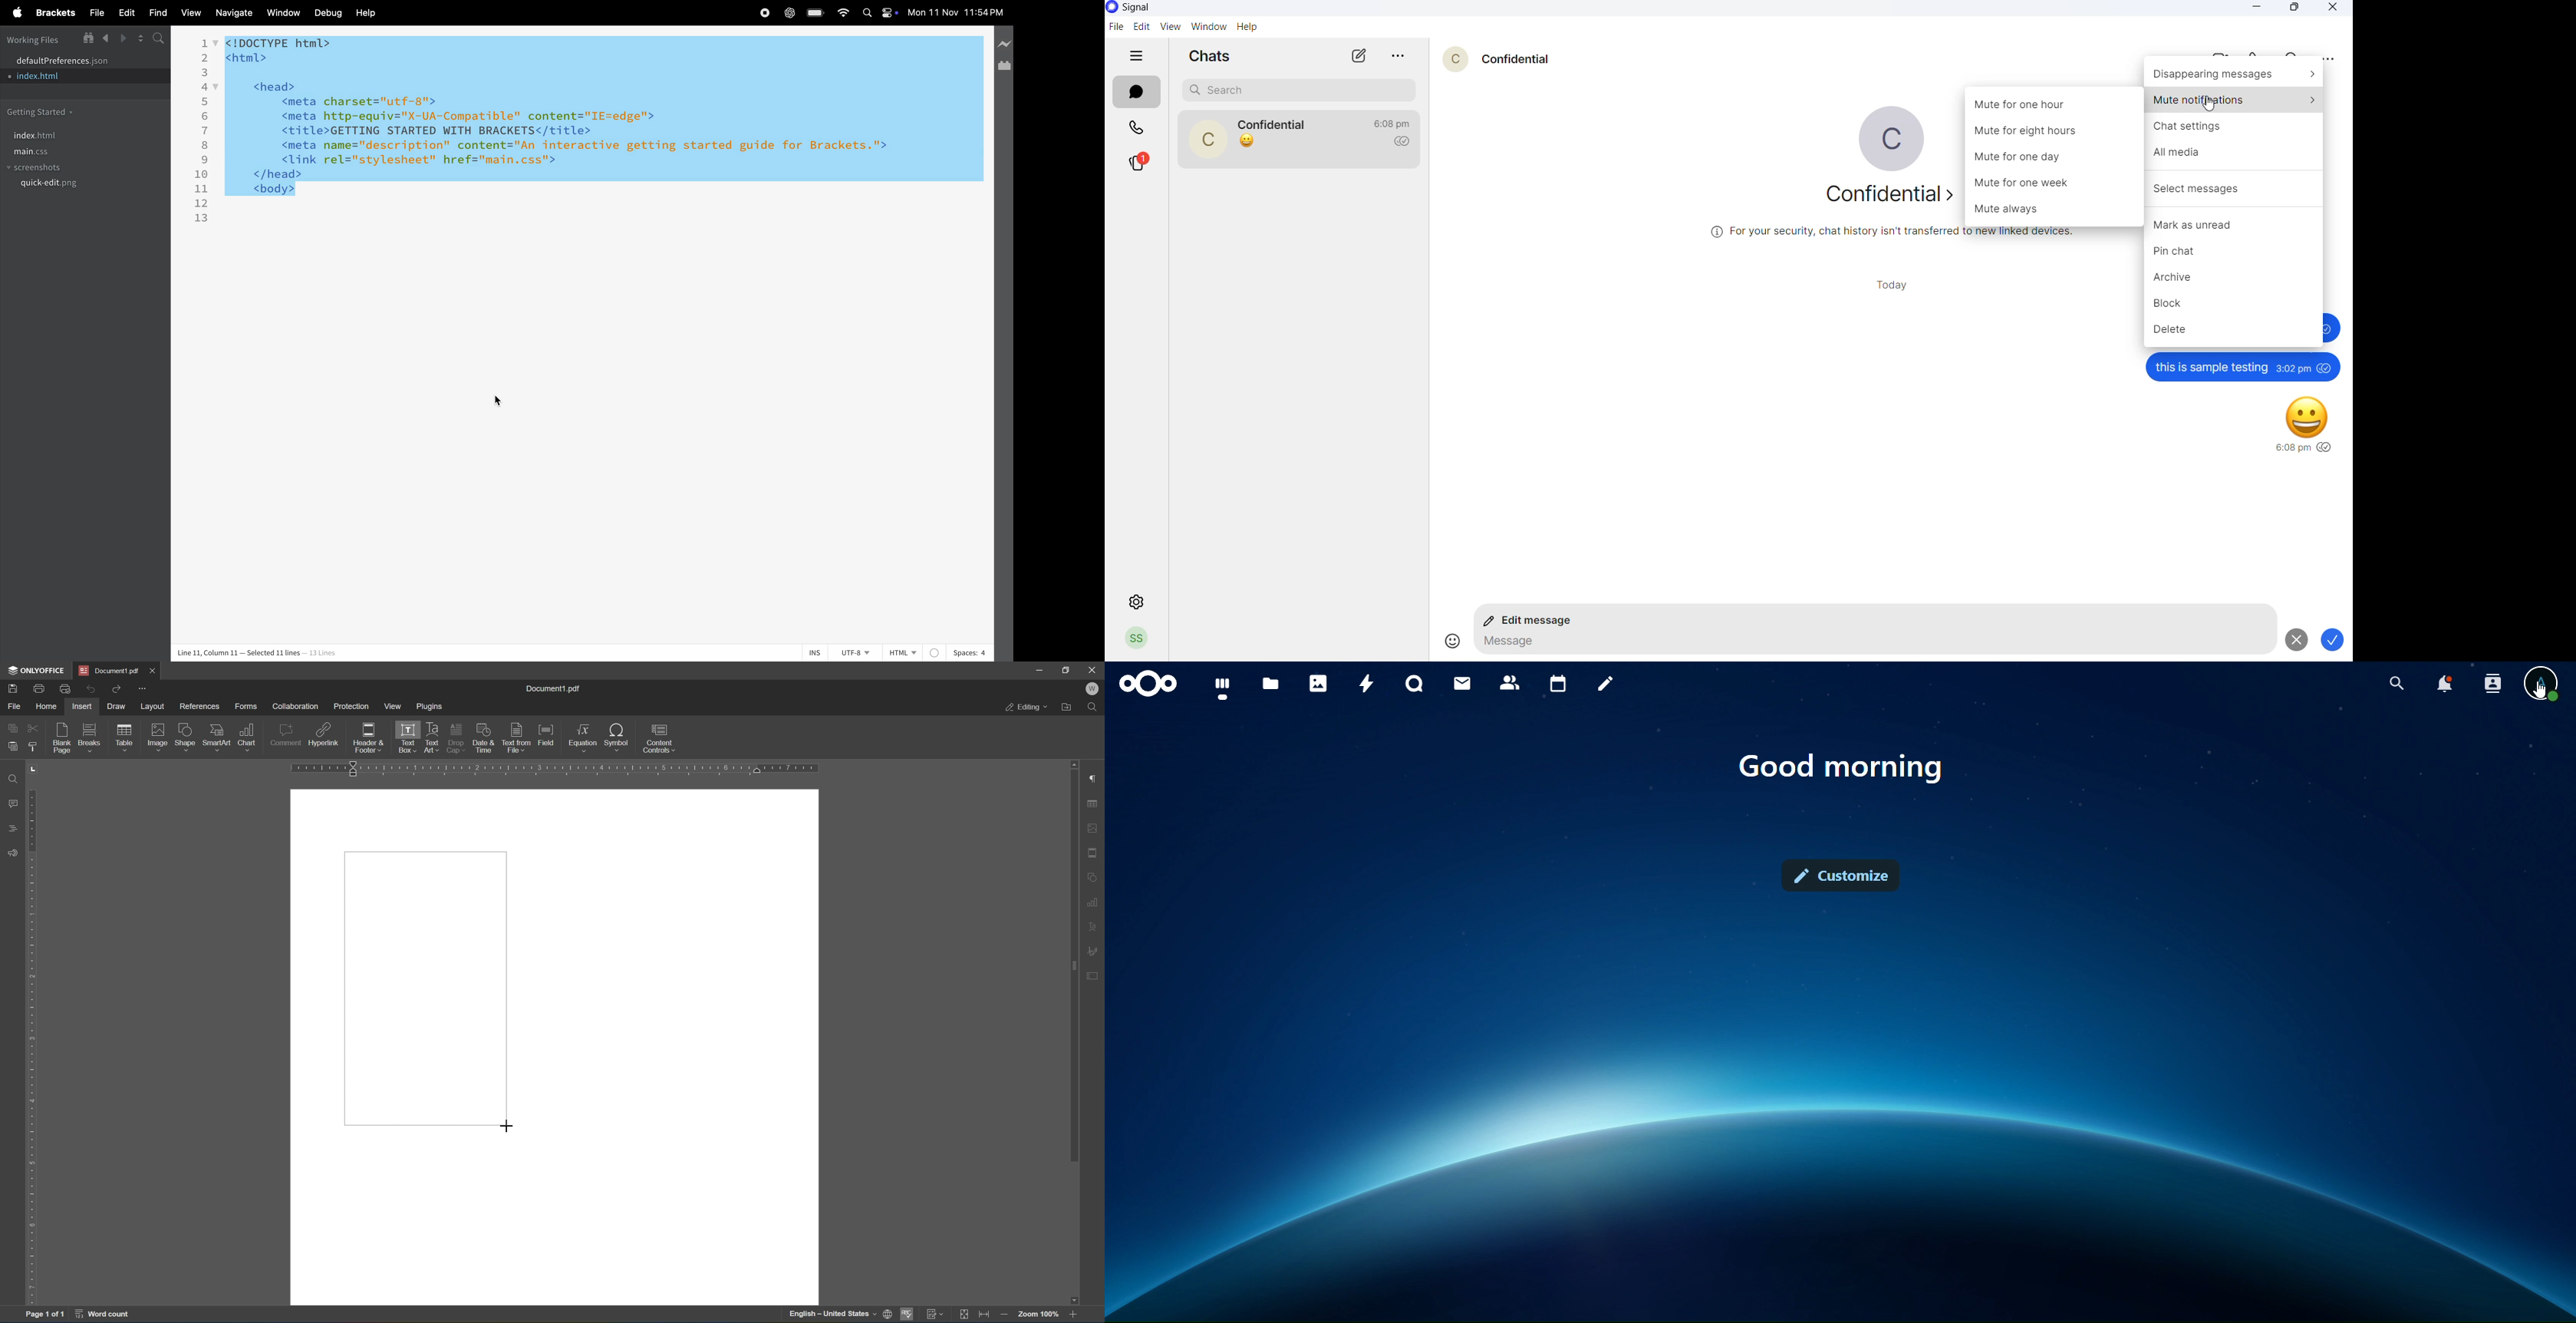 This screenshot has width=2576, height=1344. Describe the element at coordinates (1896, 285) in the screenshot. I see `today heading` at that location.